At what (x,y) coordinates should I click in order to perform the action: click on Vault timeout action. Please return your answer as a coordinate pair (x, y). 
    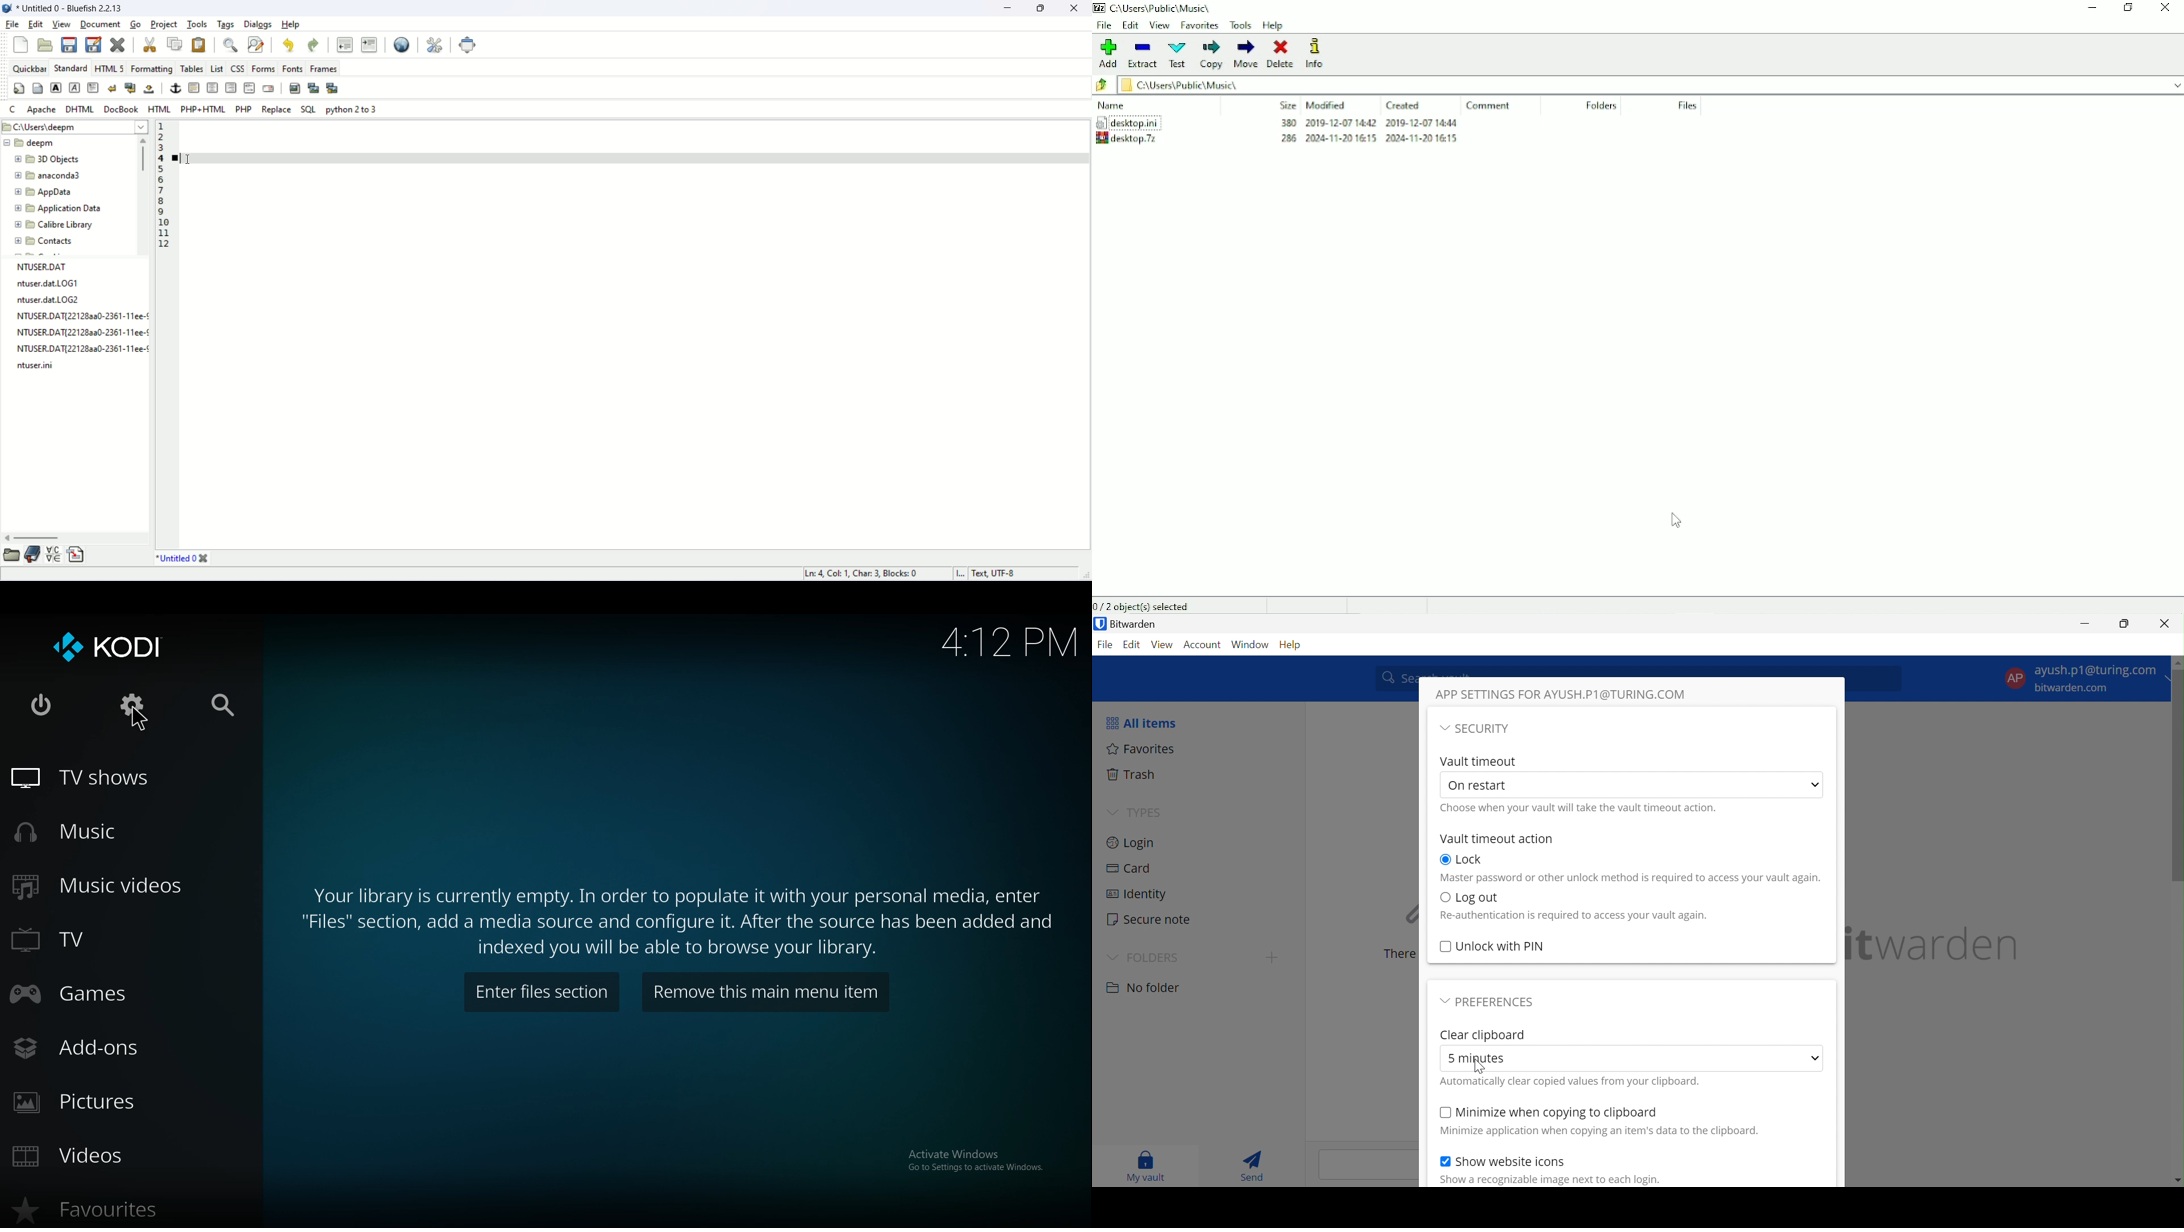
    Looking at the image, I should click on (1497, 838).